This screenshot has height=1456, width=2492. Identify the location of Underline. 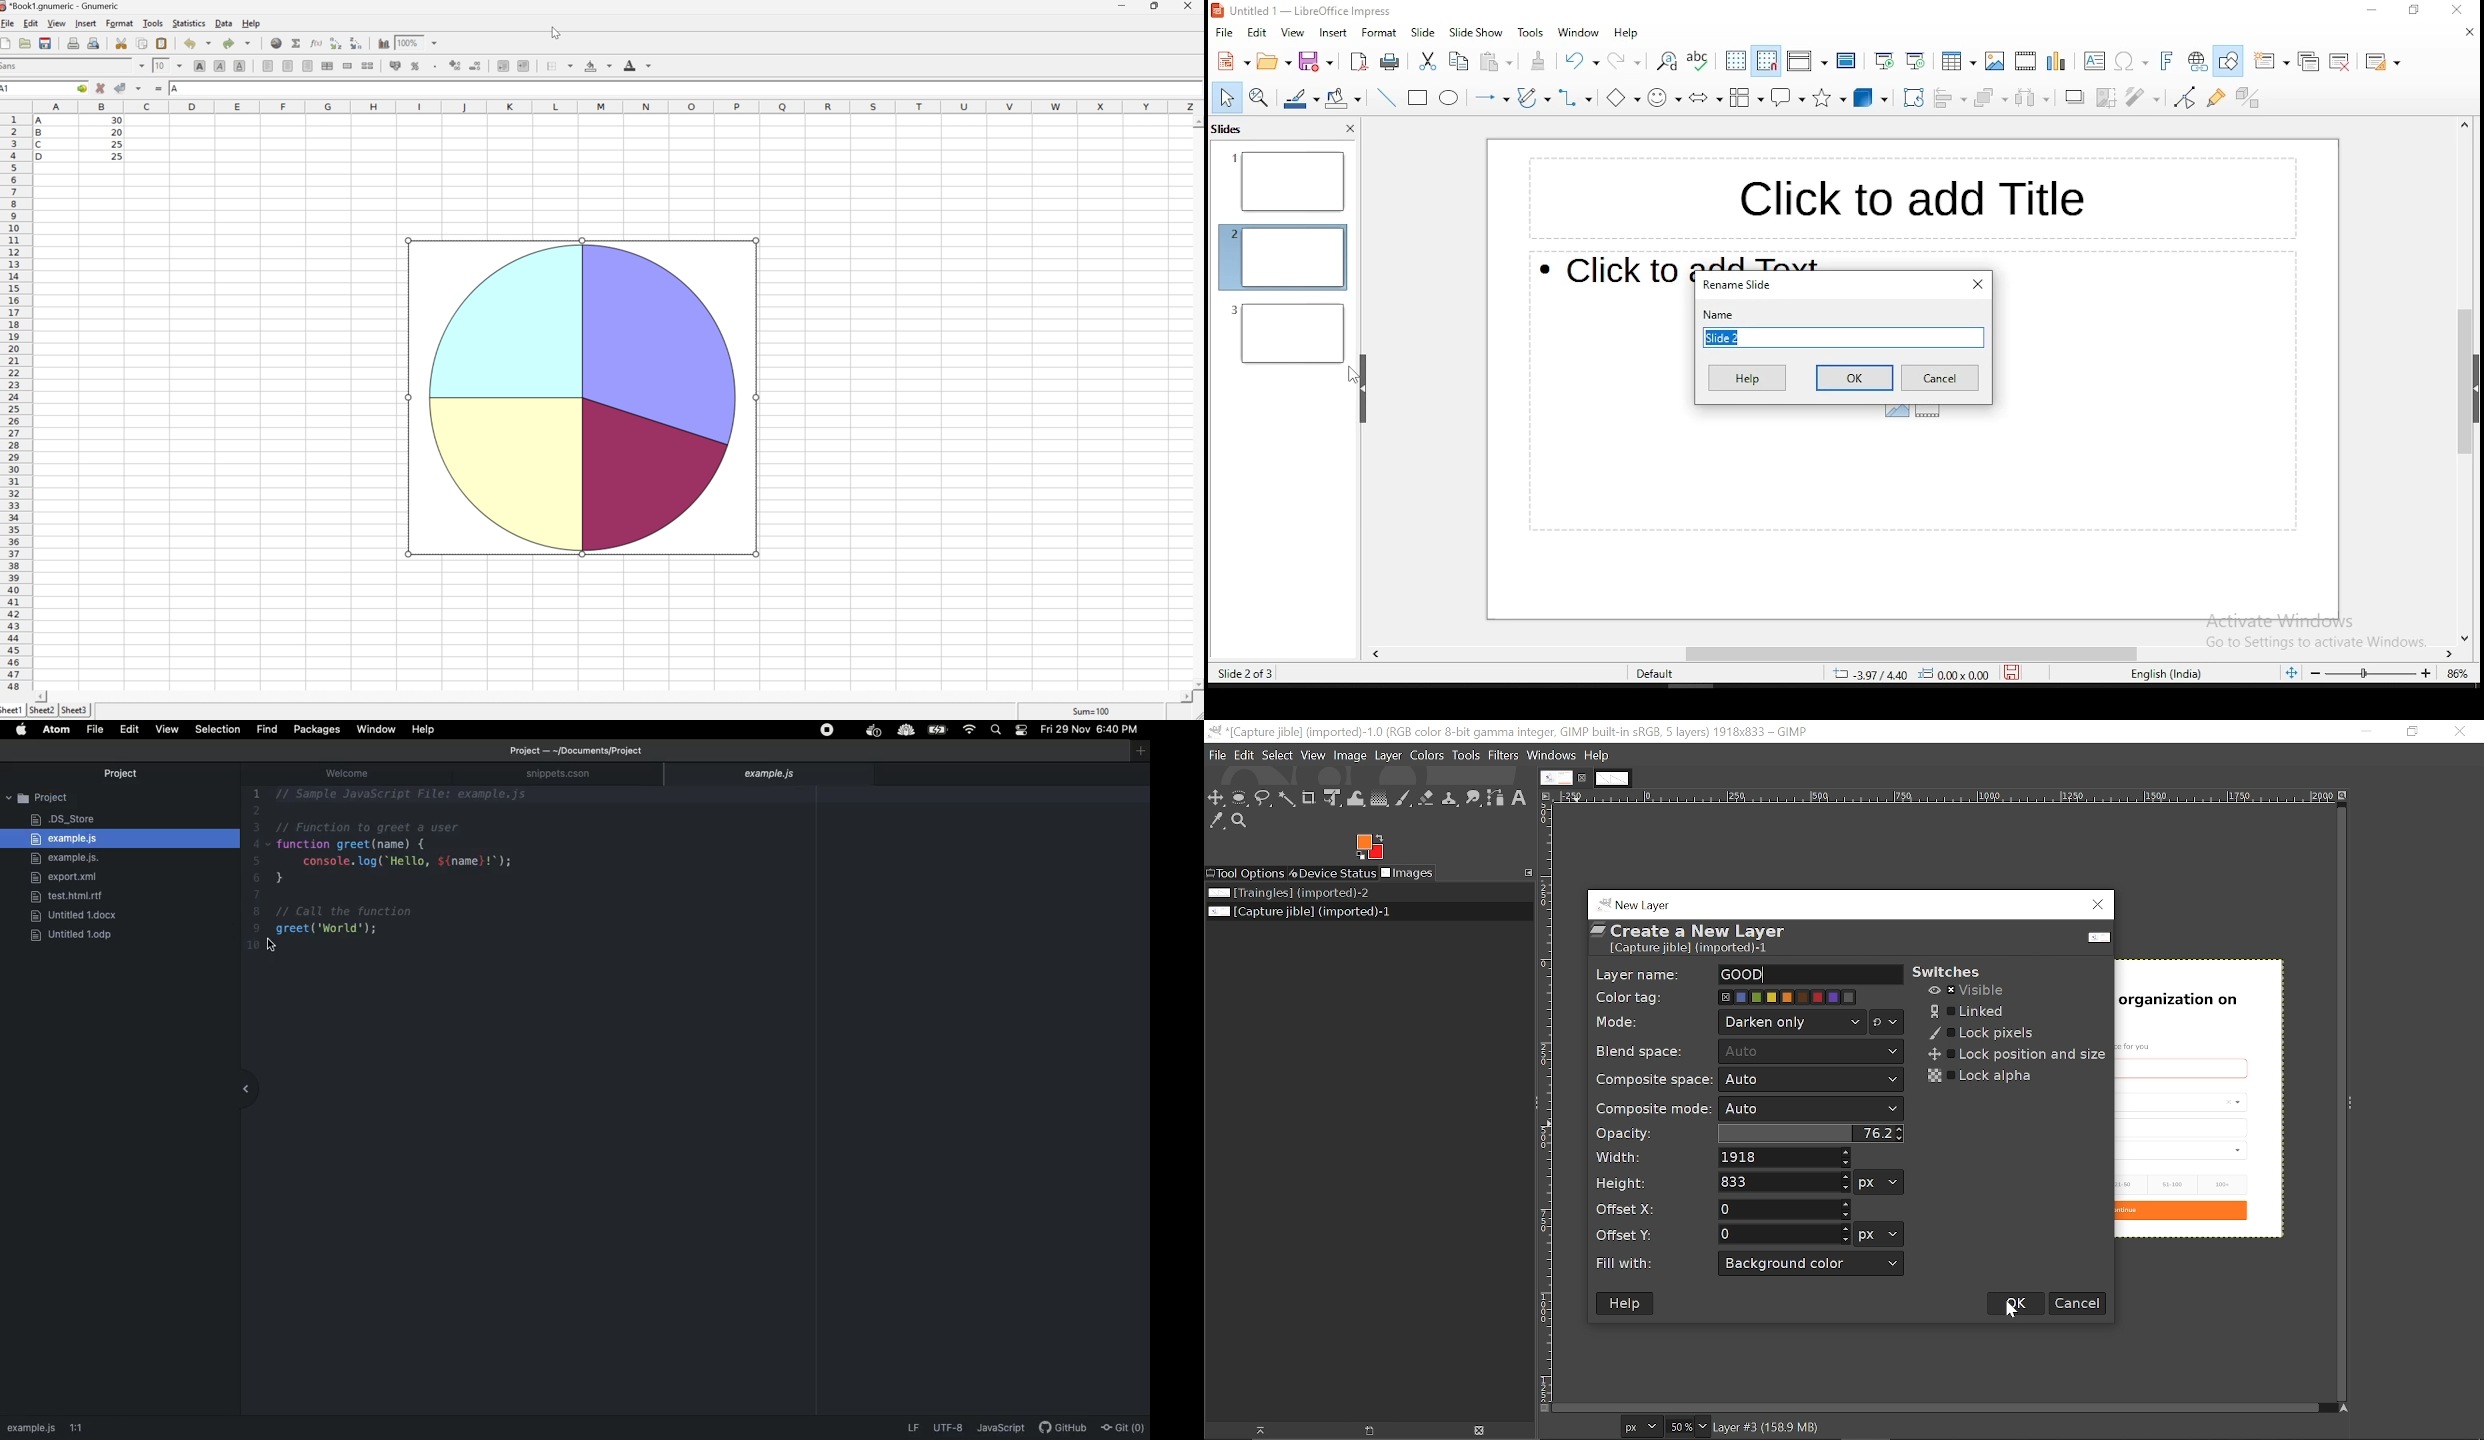
(239, 67).